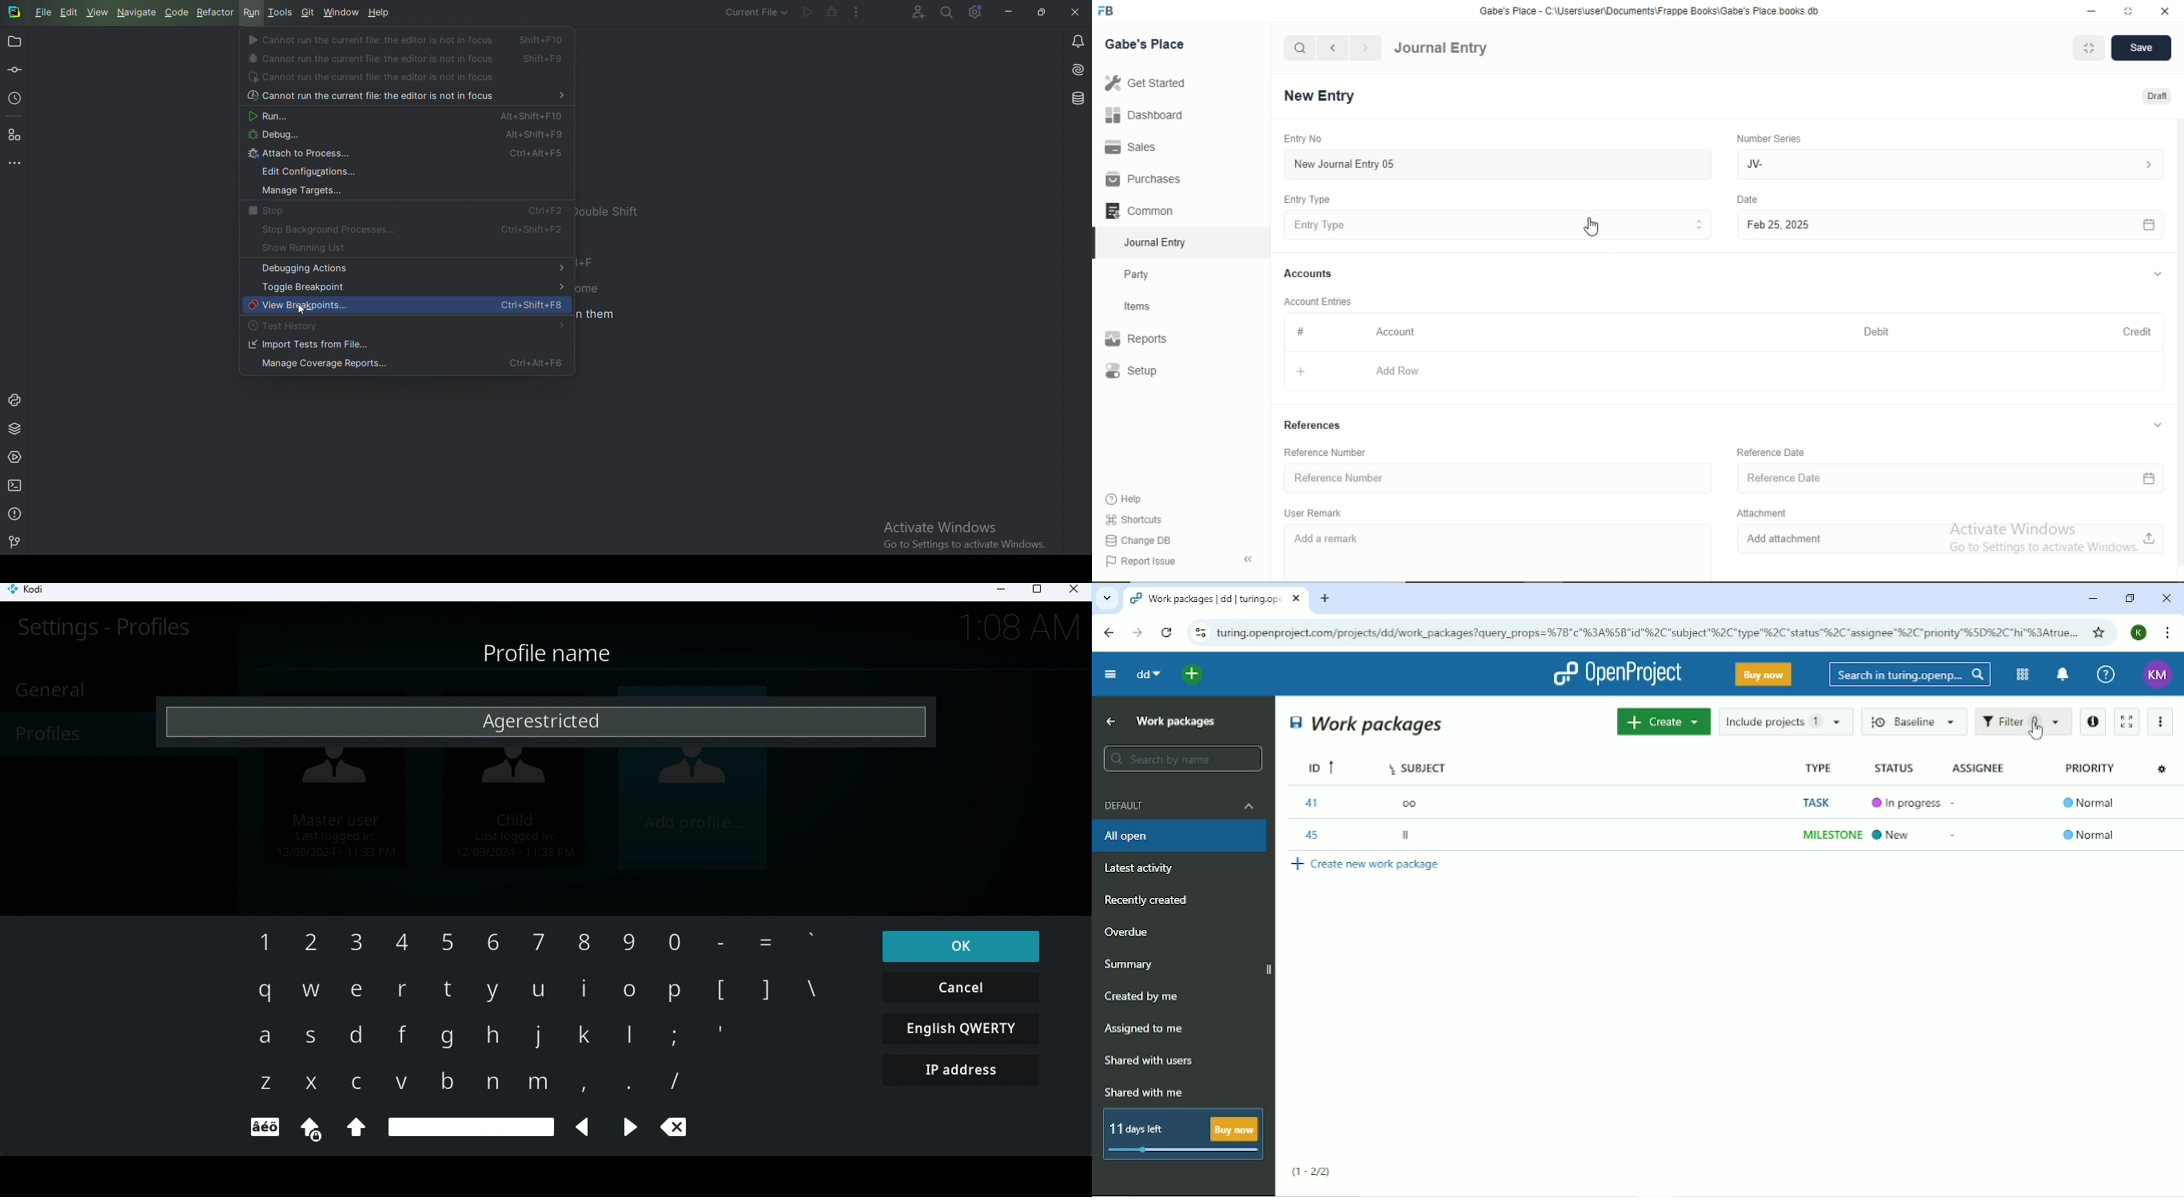  Describe the element at coordinates (1748, 200) in the screenshot. I see `Date` at that location.